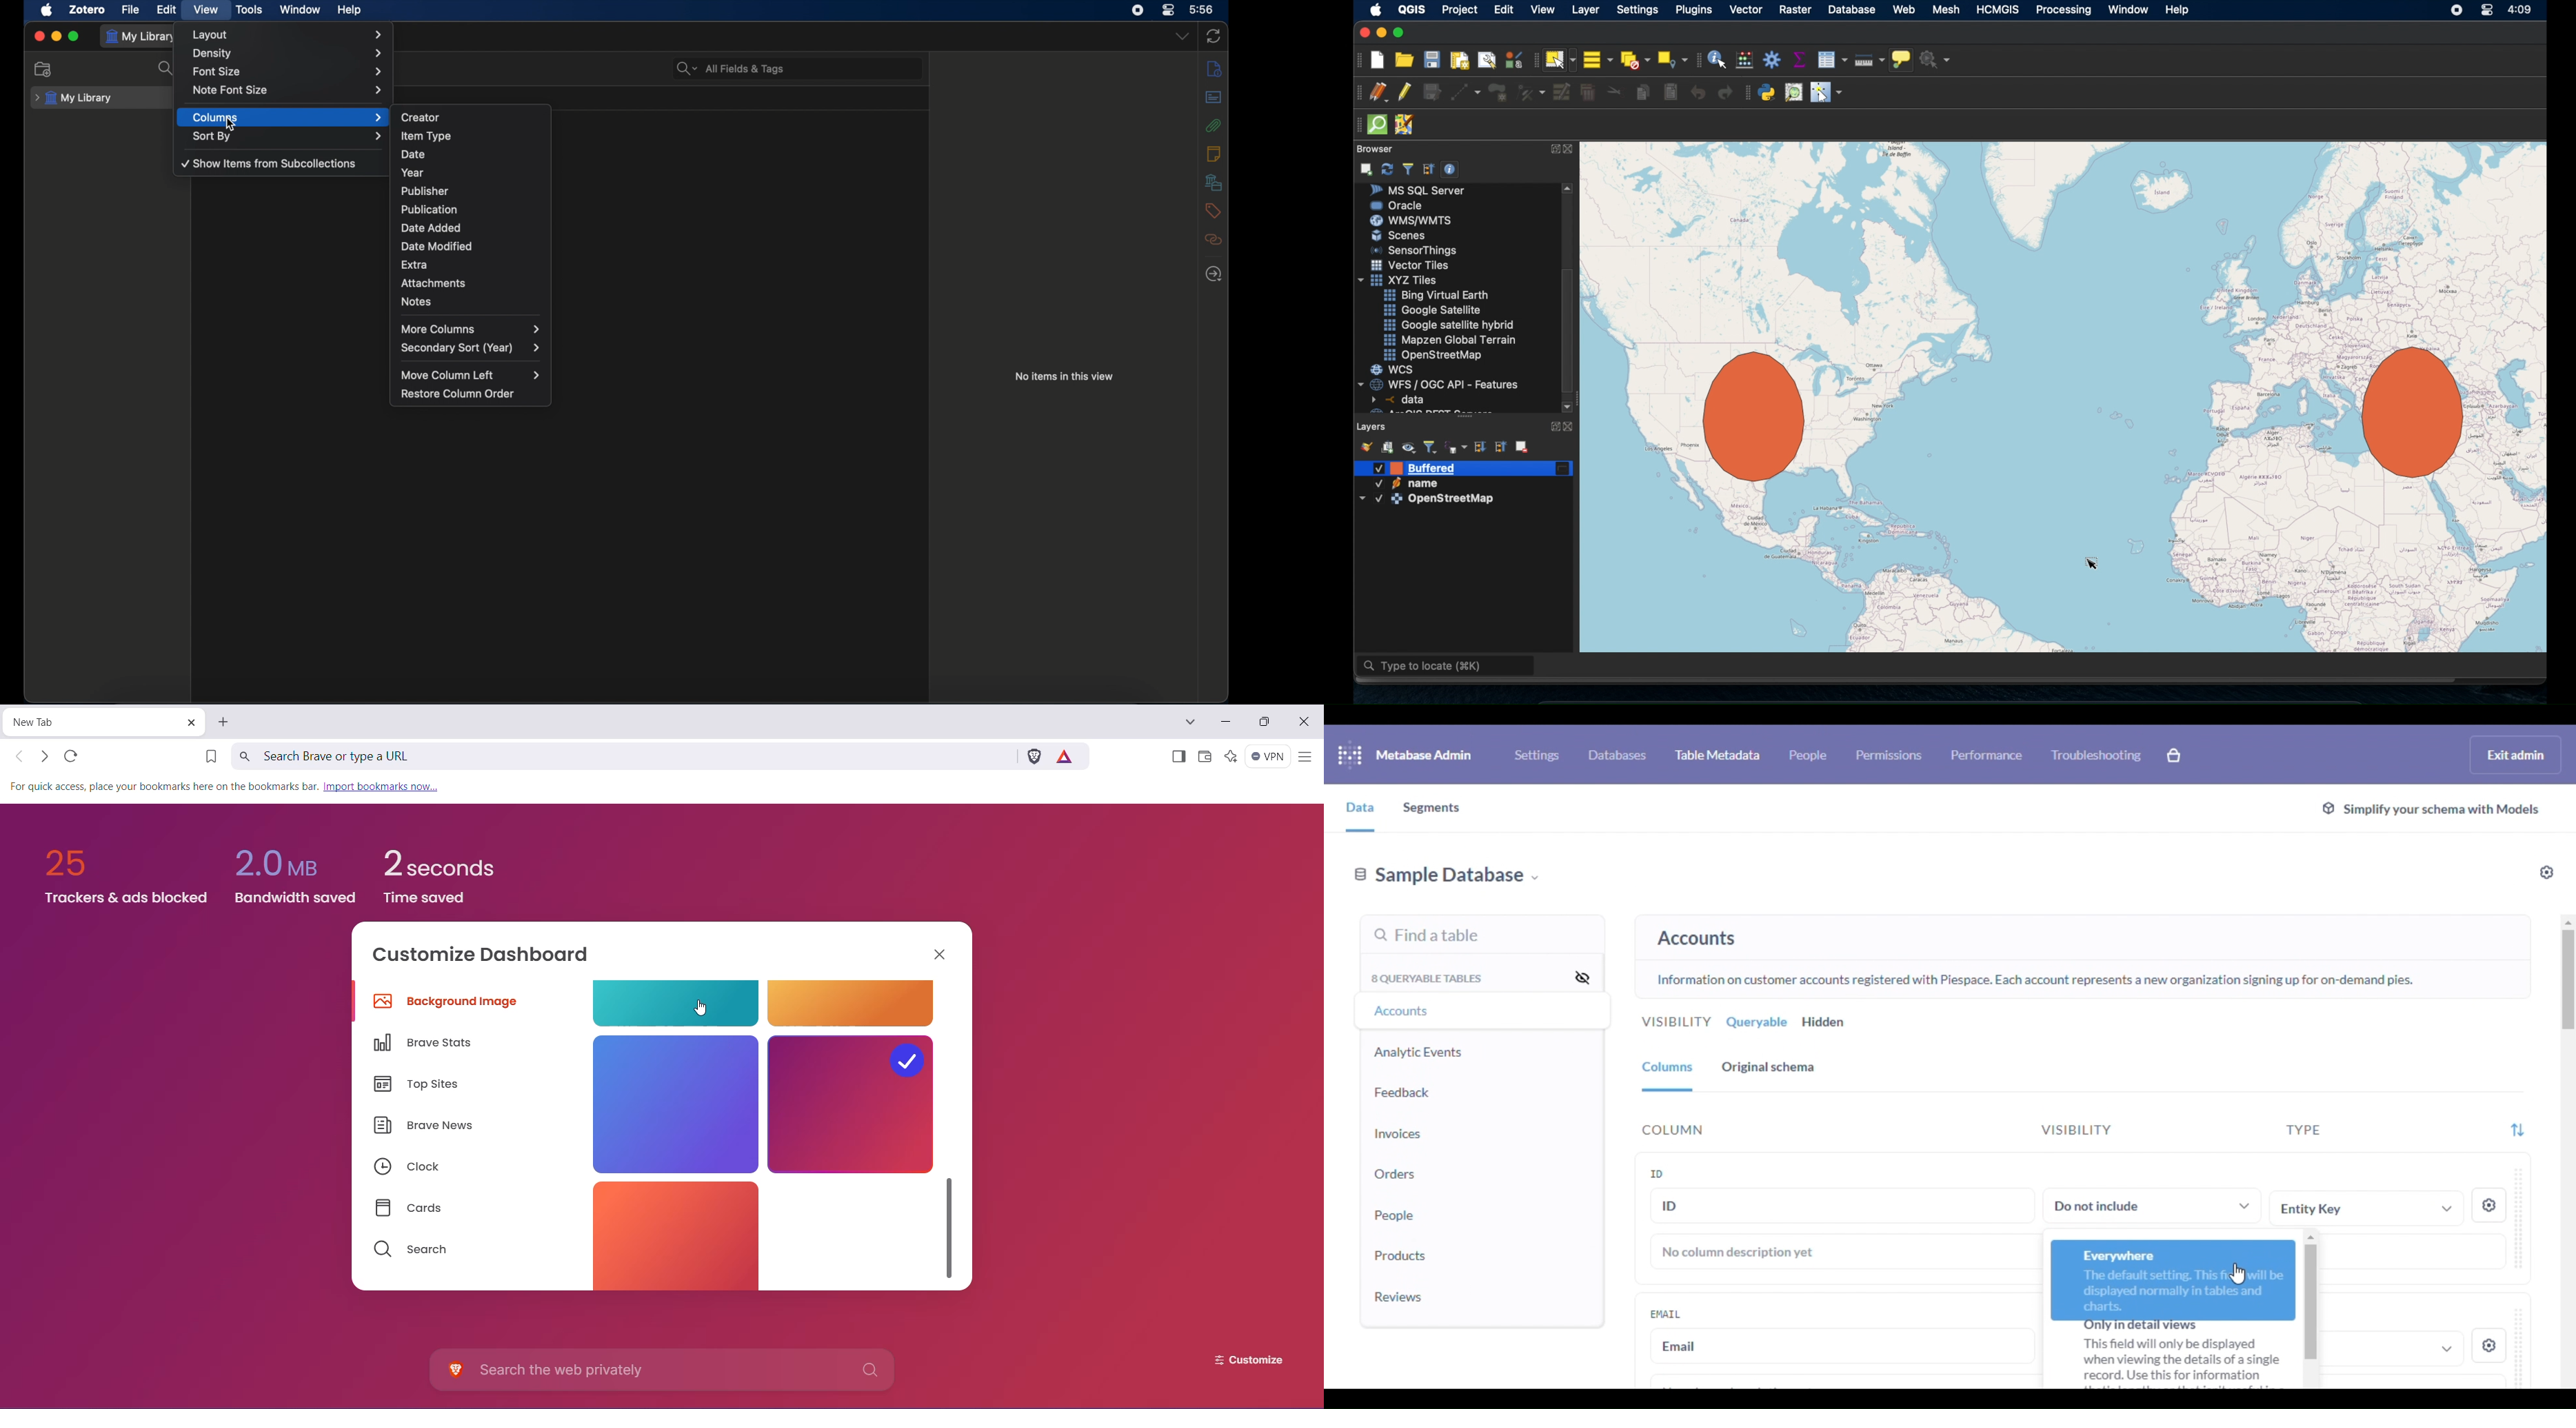 Image resolution: width=2576 pixels, height=1428 pixels. Describe the element at coordinates (74, 37) in the screenshot. I see `maximize` at that location.